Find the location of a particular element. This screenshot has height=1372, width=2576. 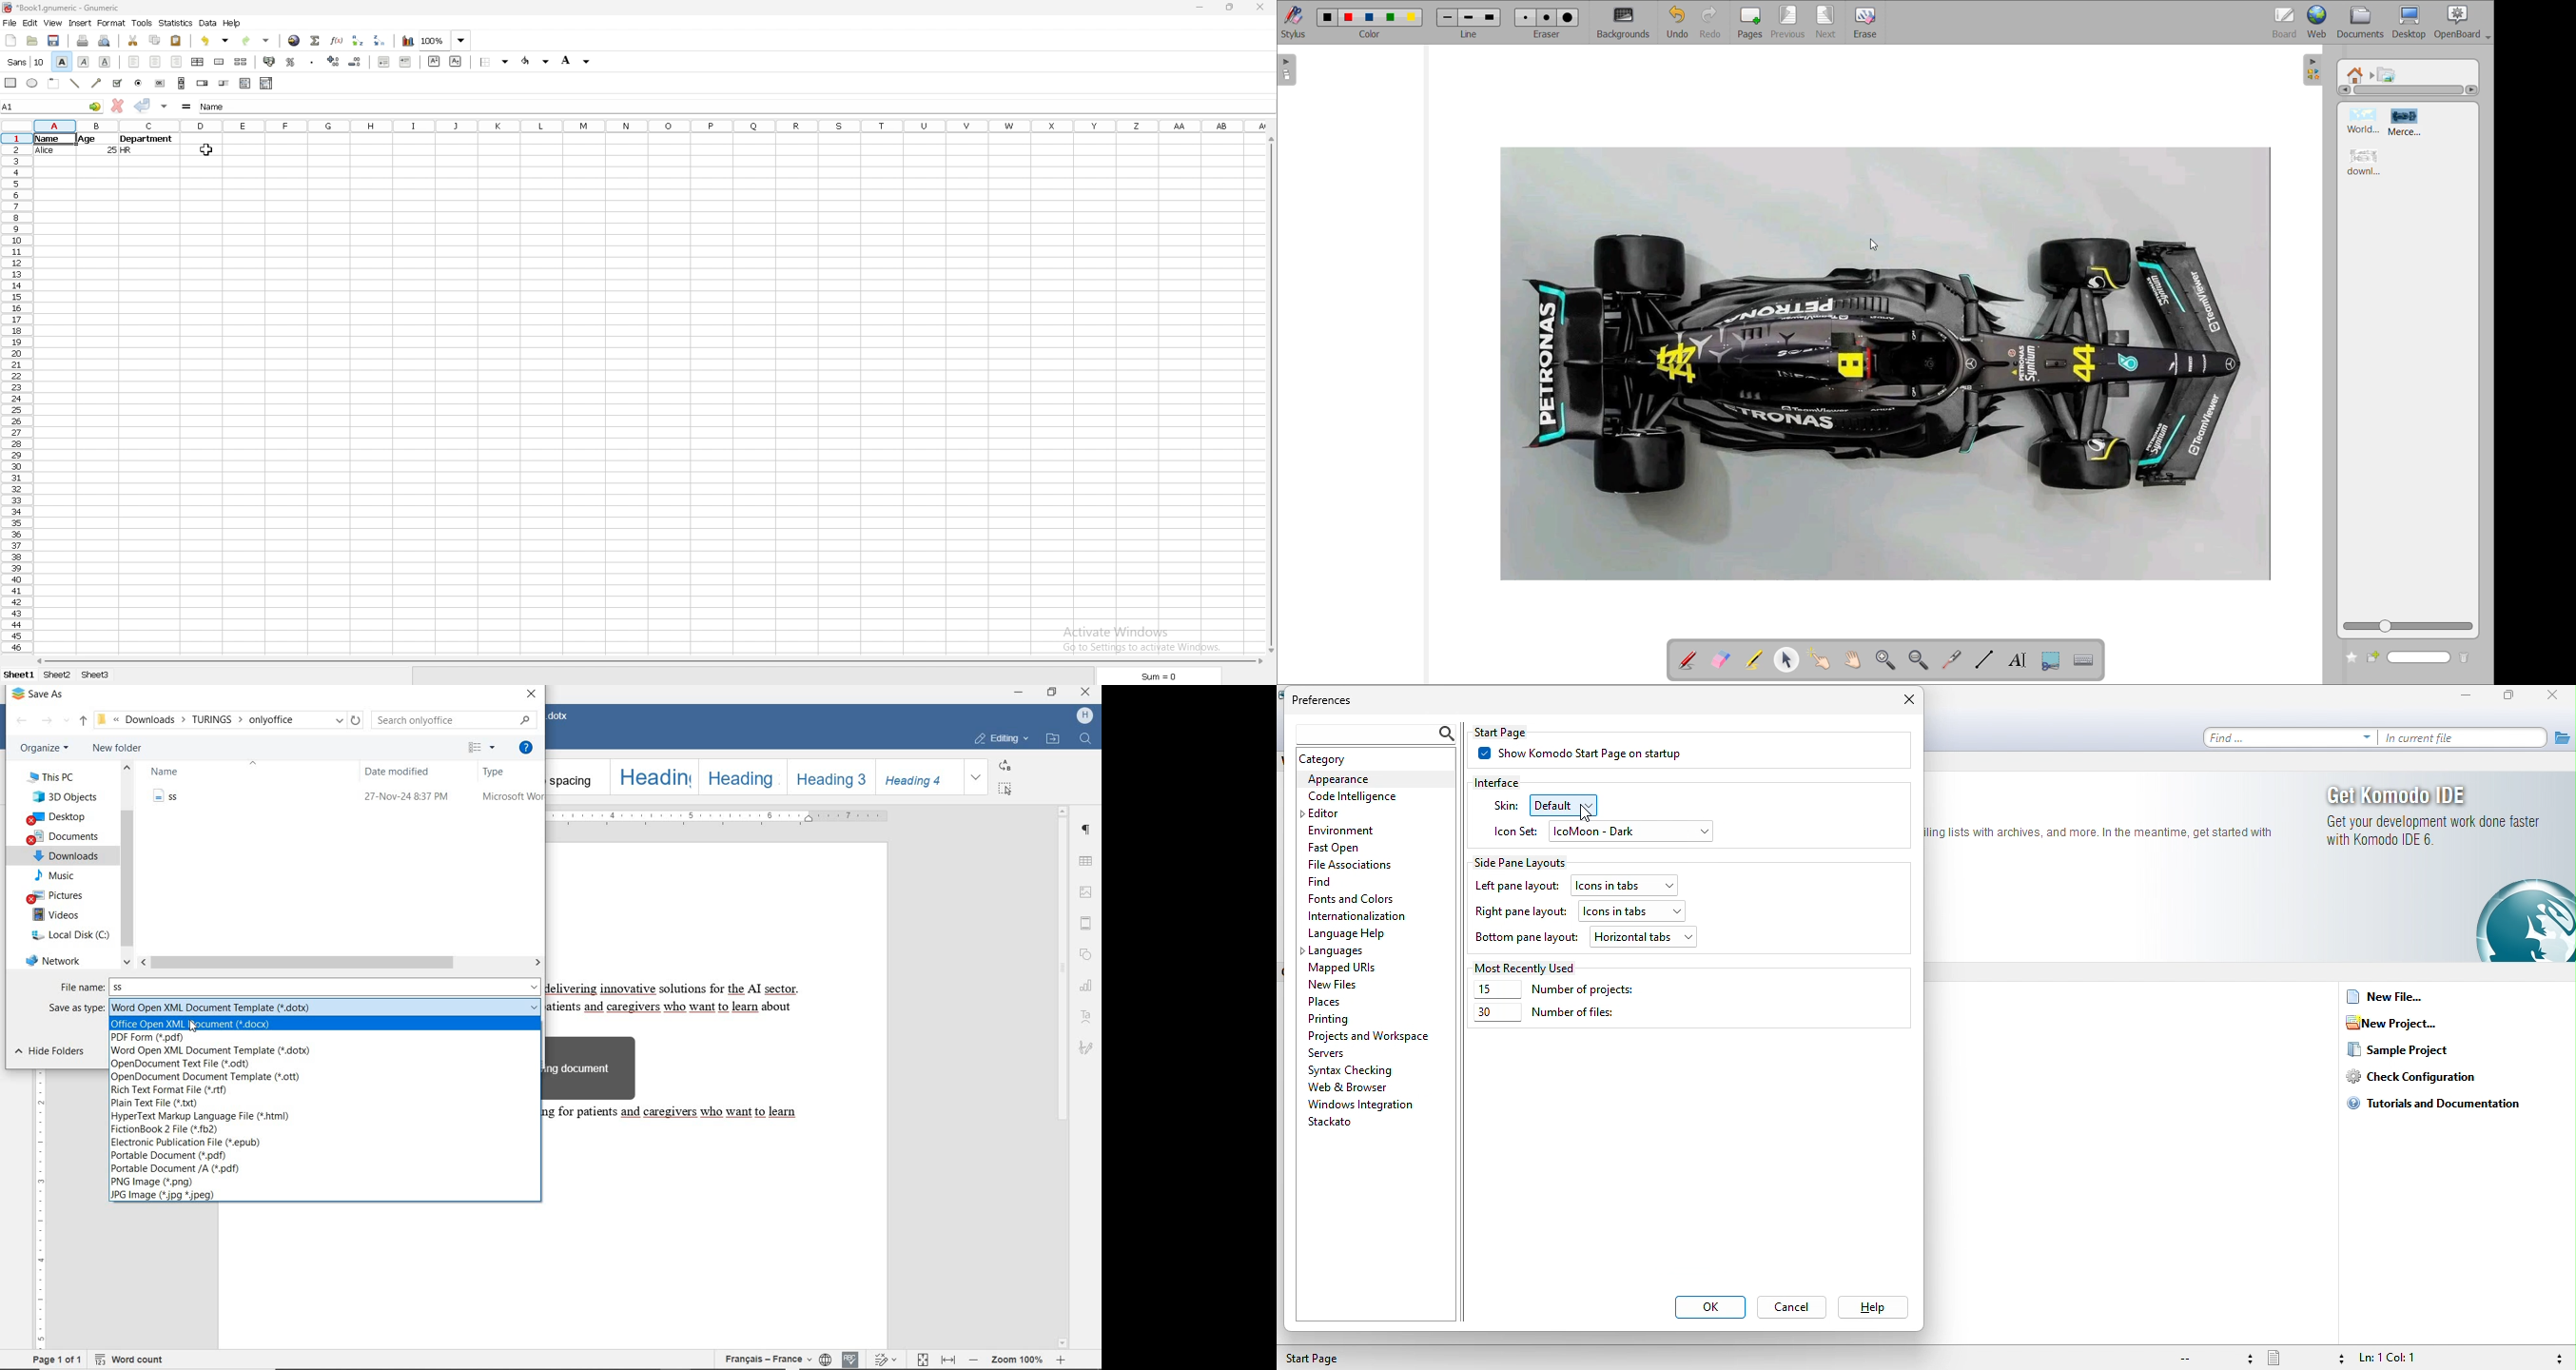

SEARCH is located at coordinates (454, 718).